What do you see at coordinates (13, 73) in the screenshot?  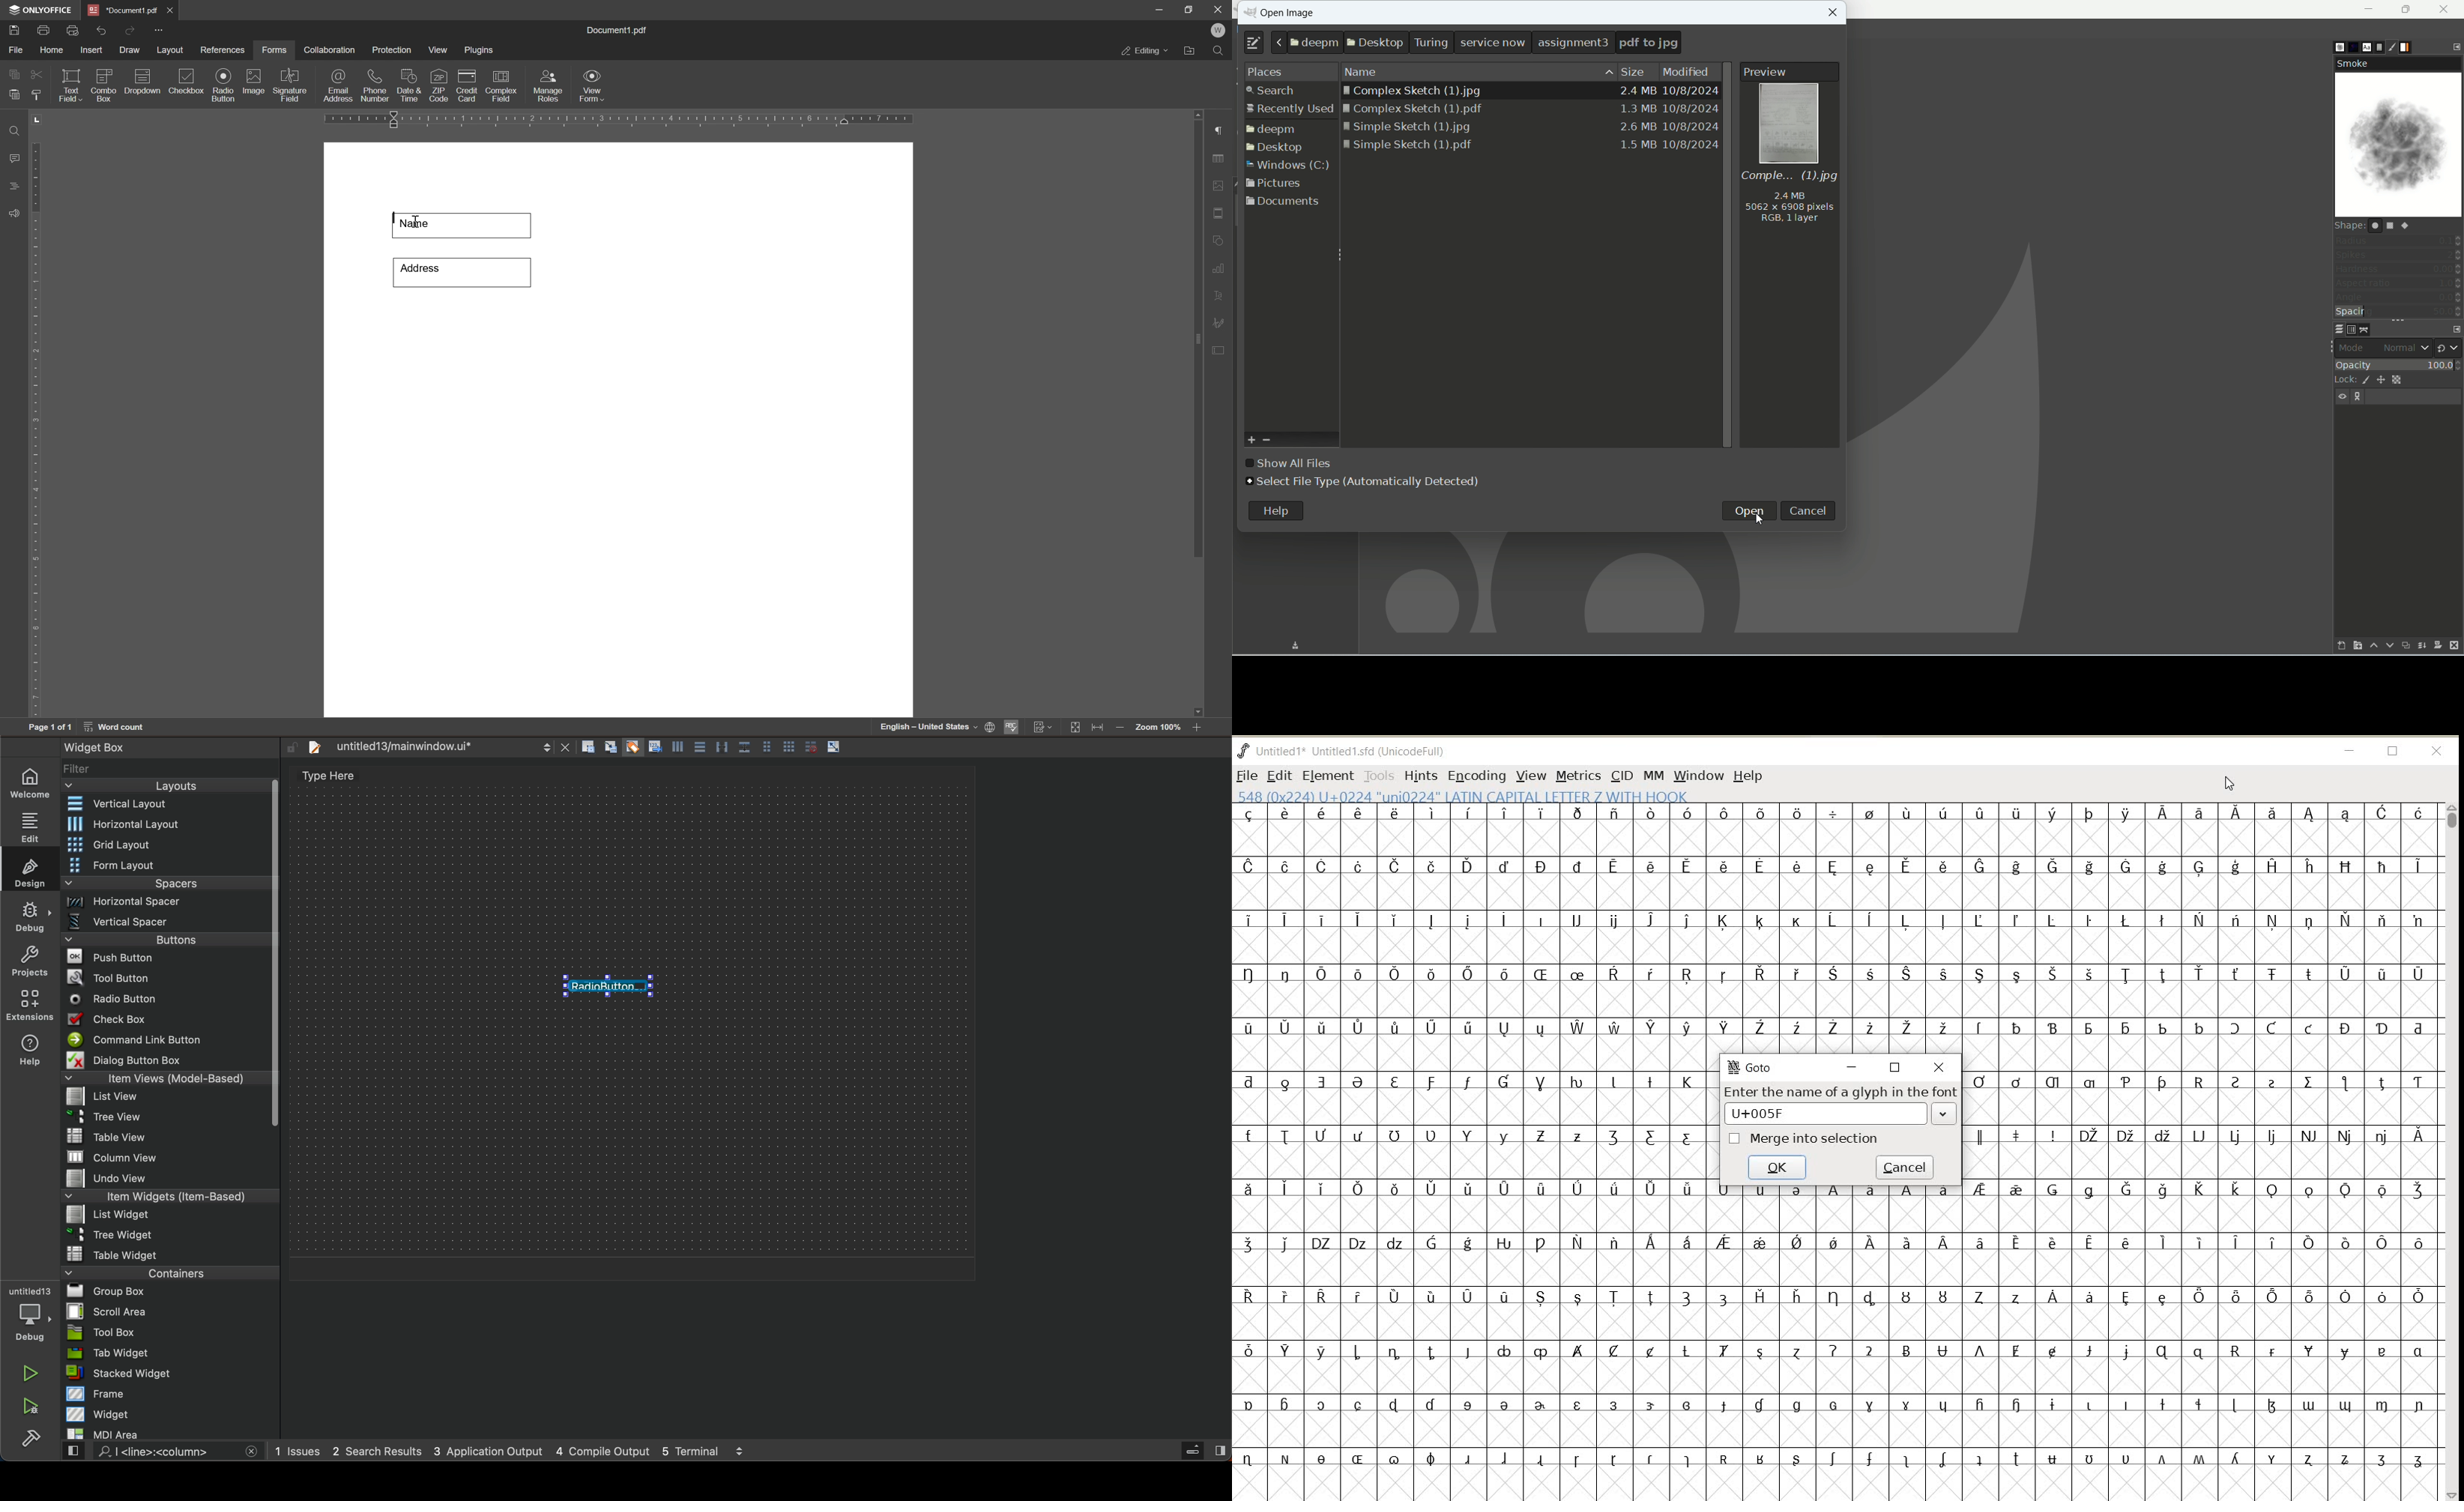 I see `copy` at bounding box center [13, 73].